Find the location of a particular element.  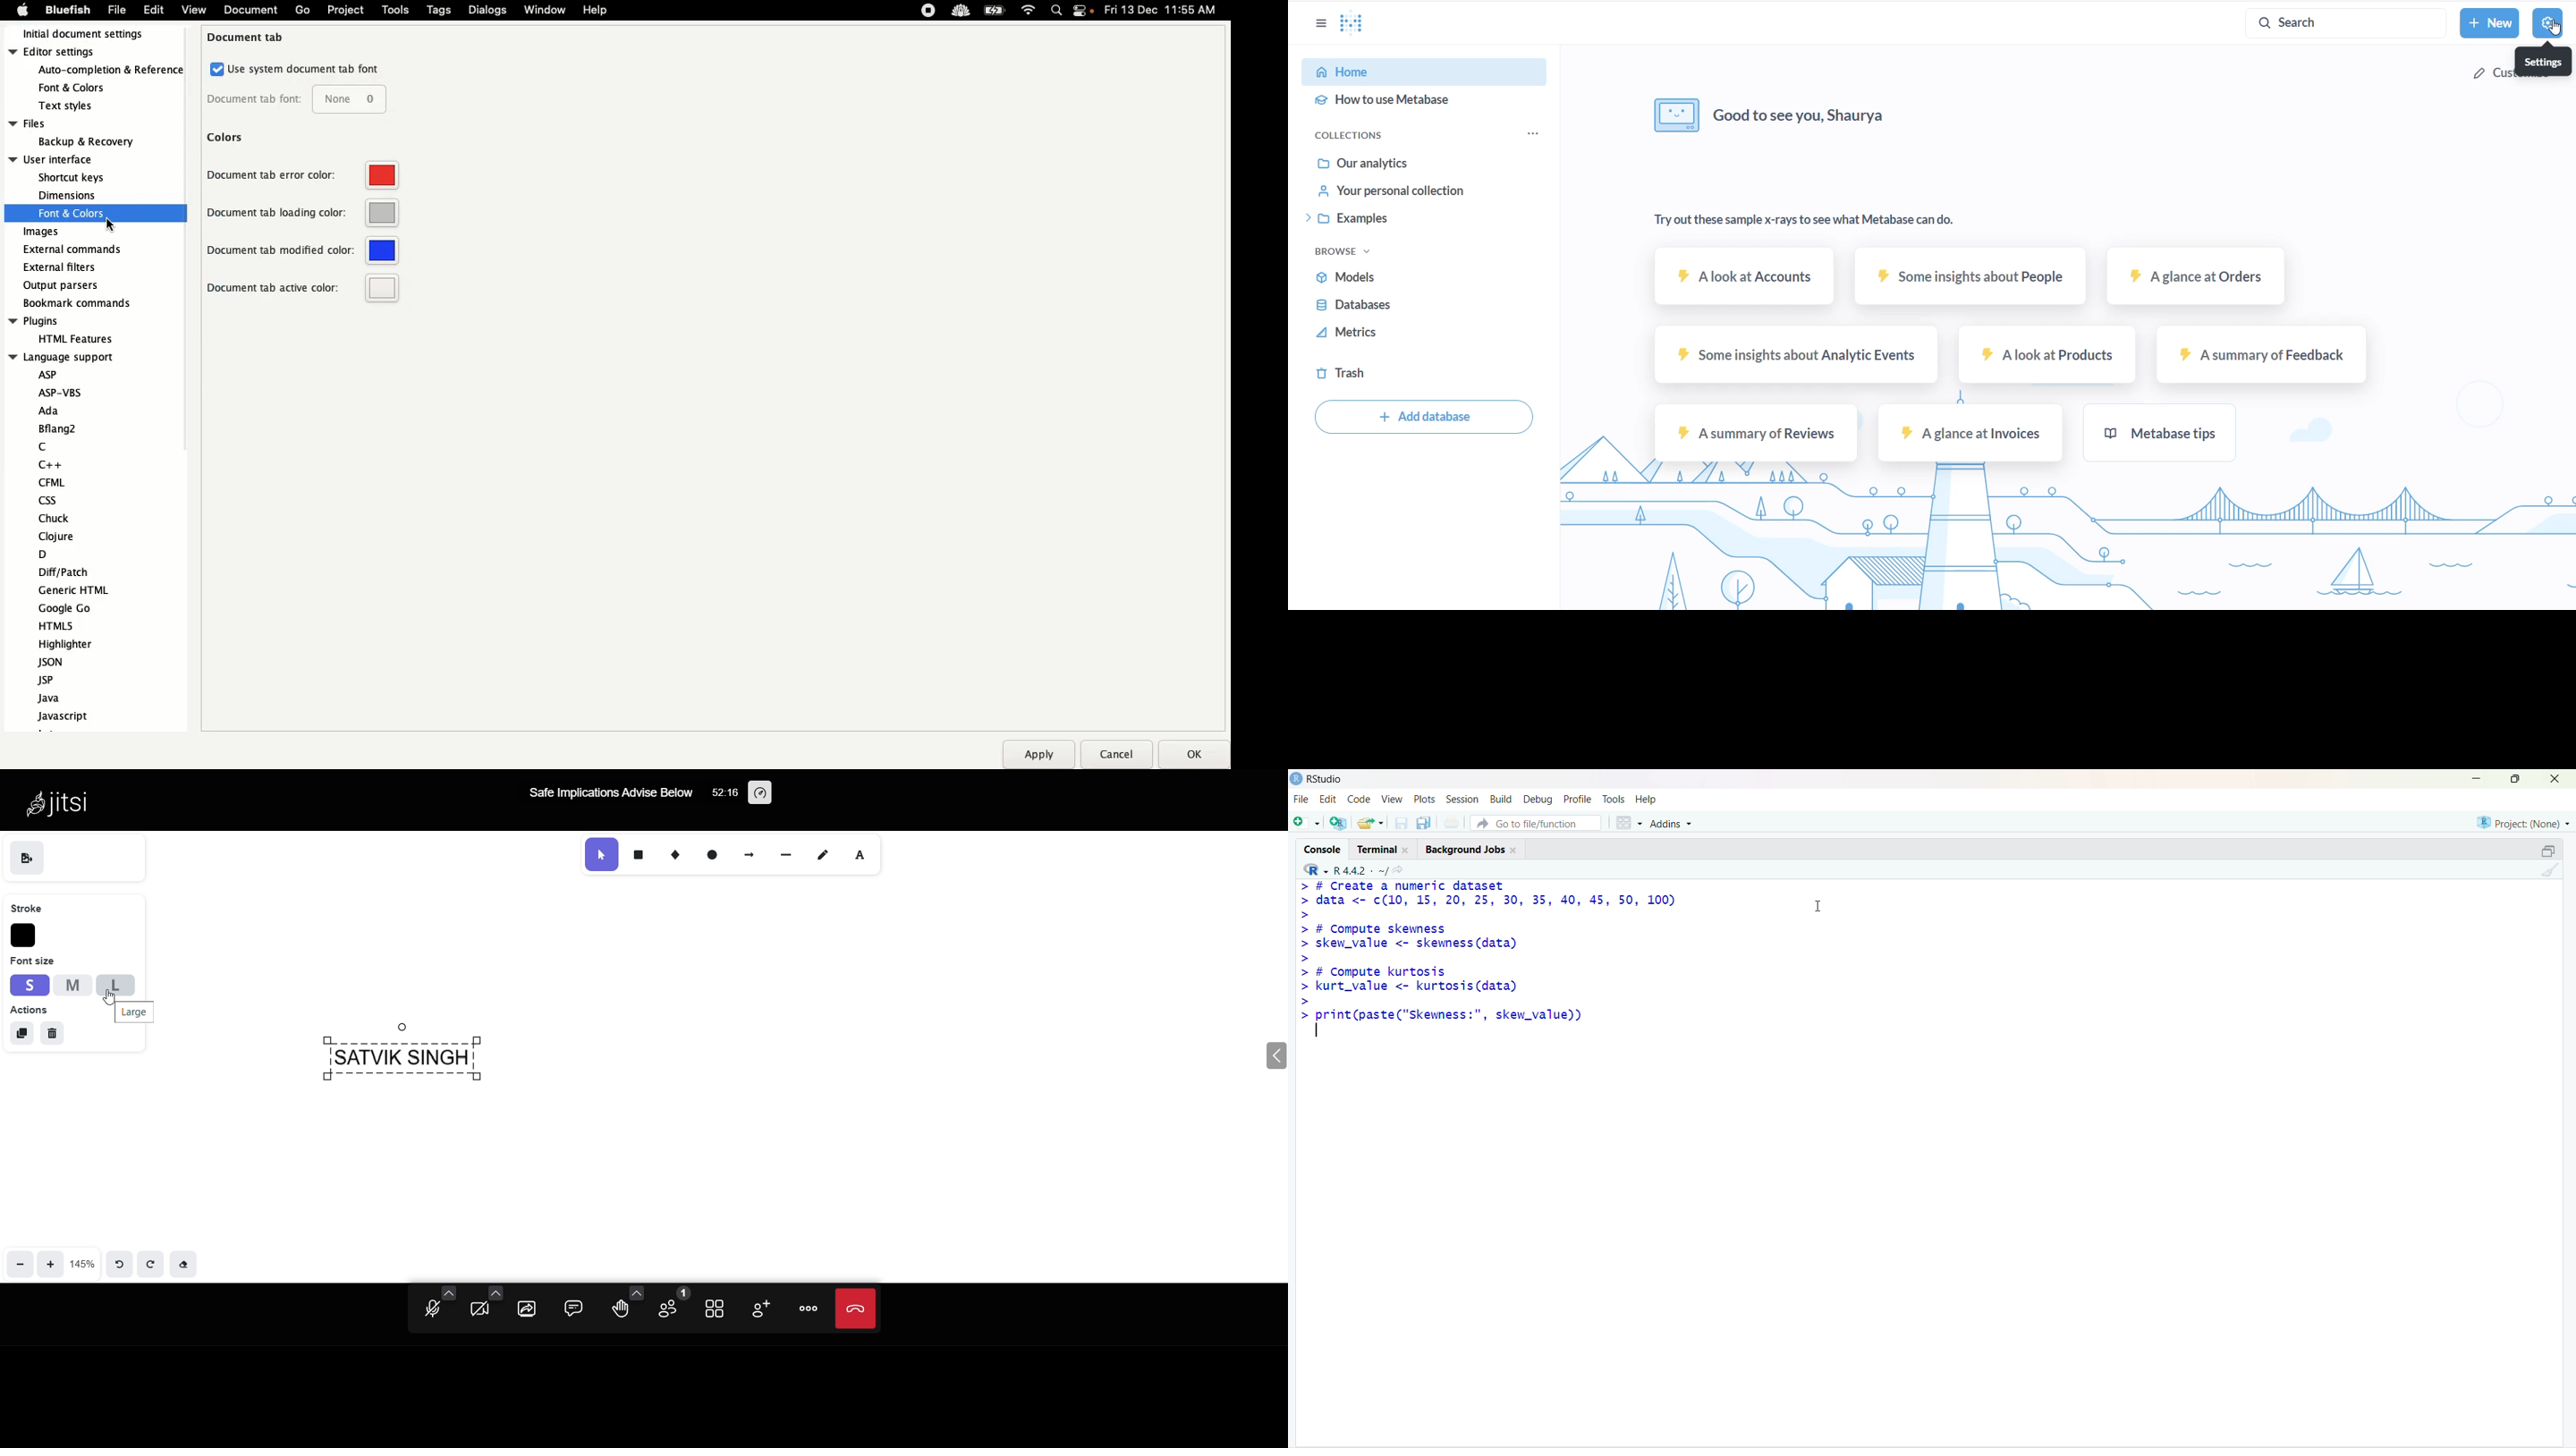

Addins is located at coordinates (1676, 823).